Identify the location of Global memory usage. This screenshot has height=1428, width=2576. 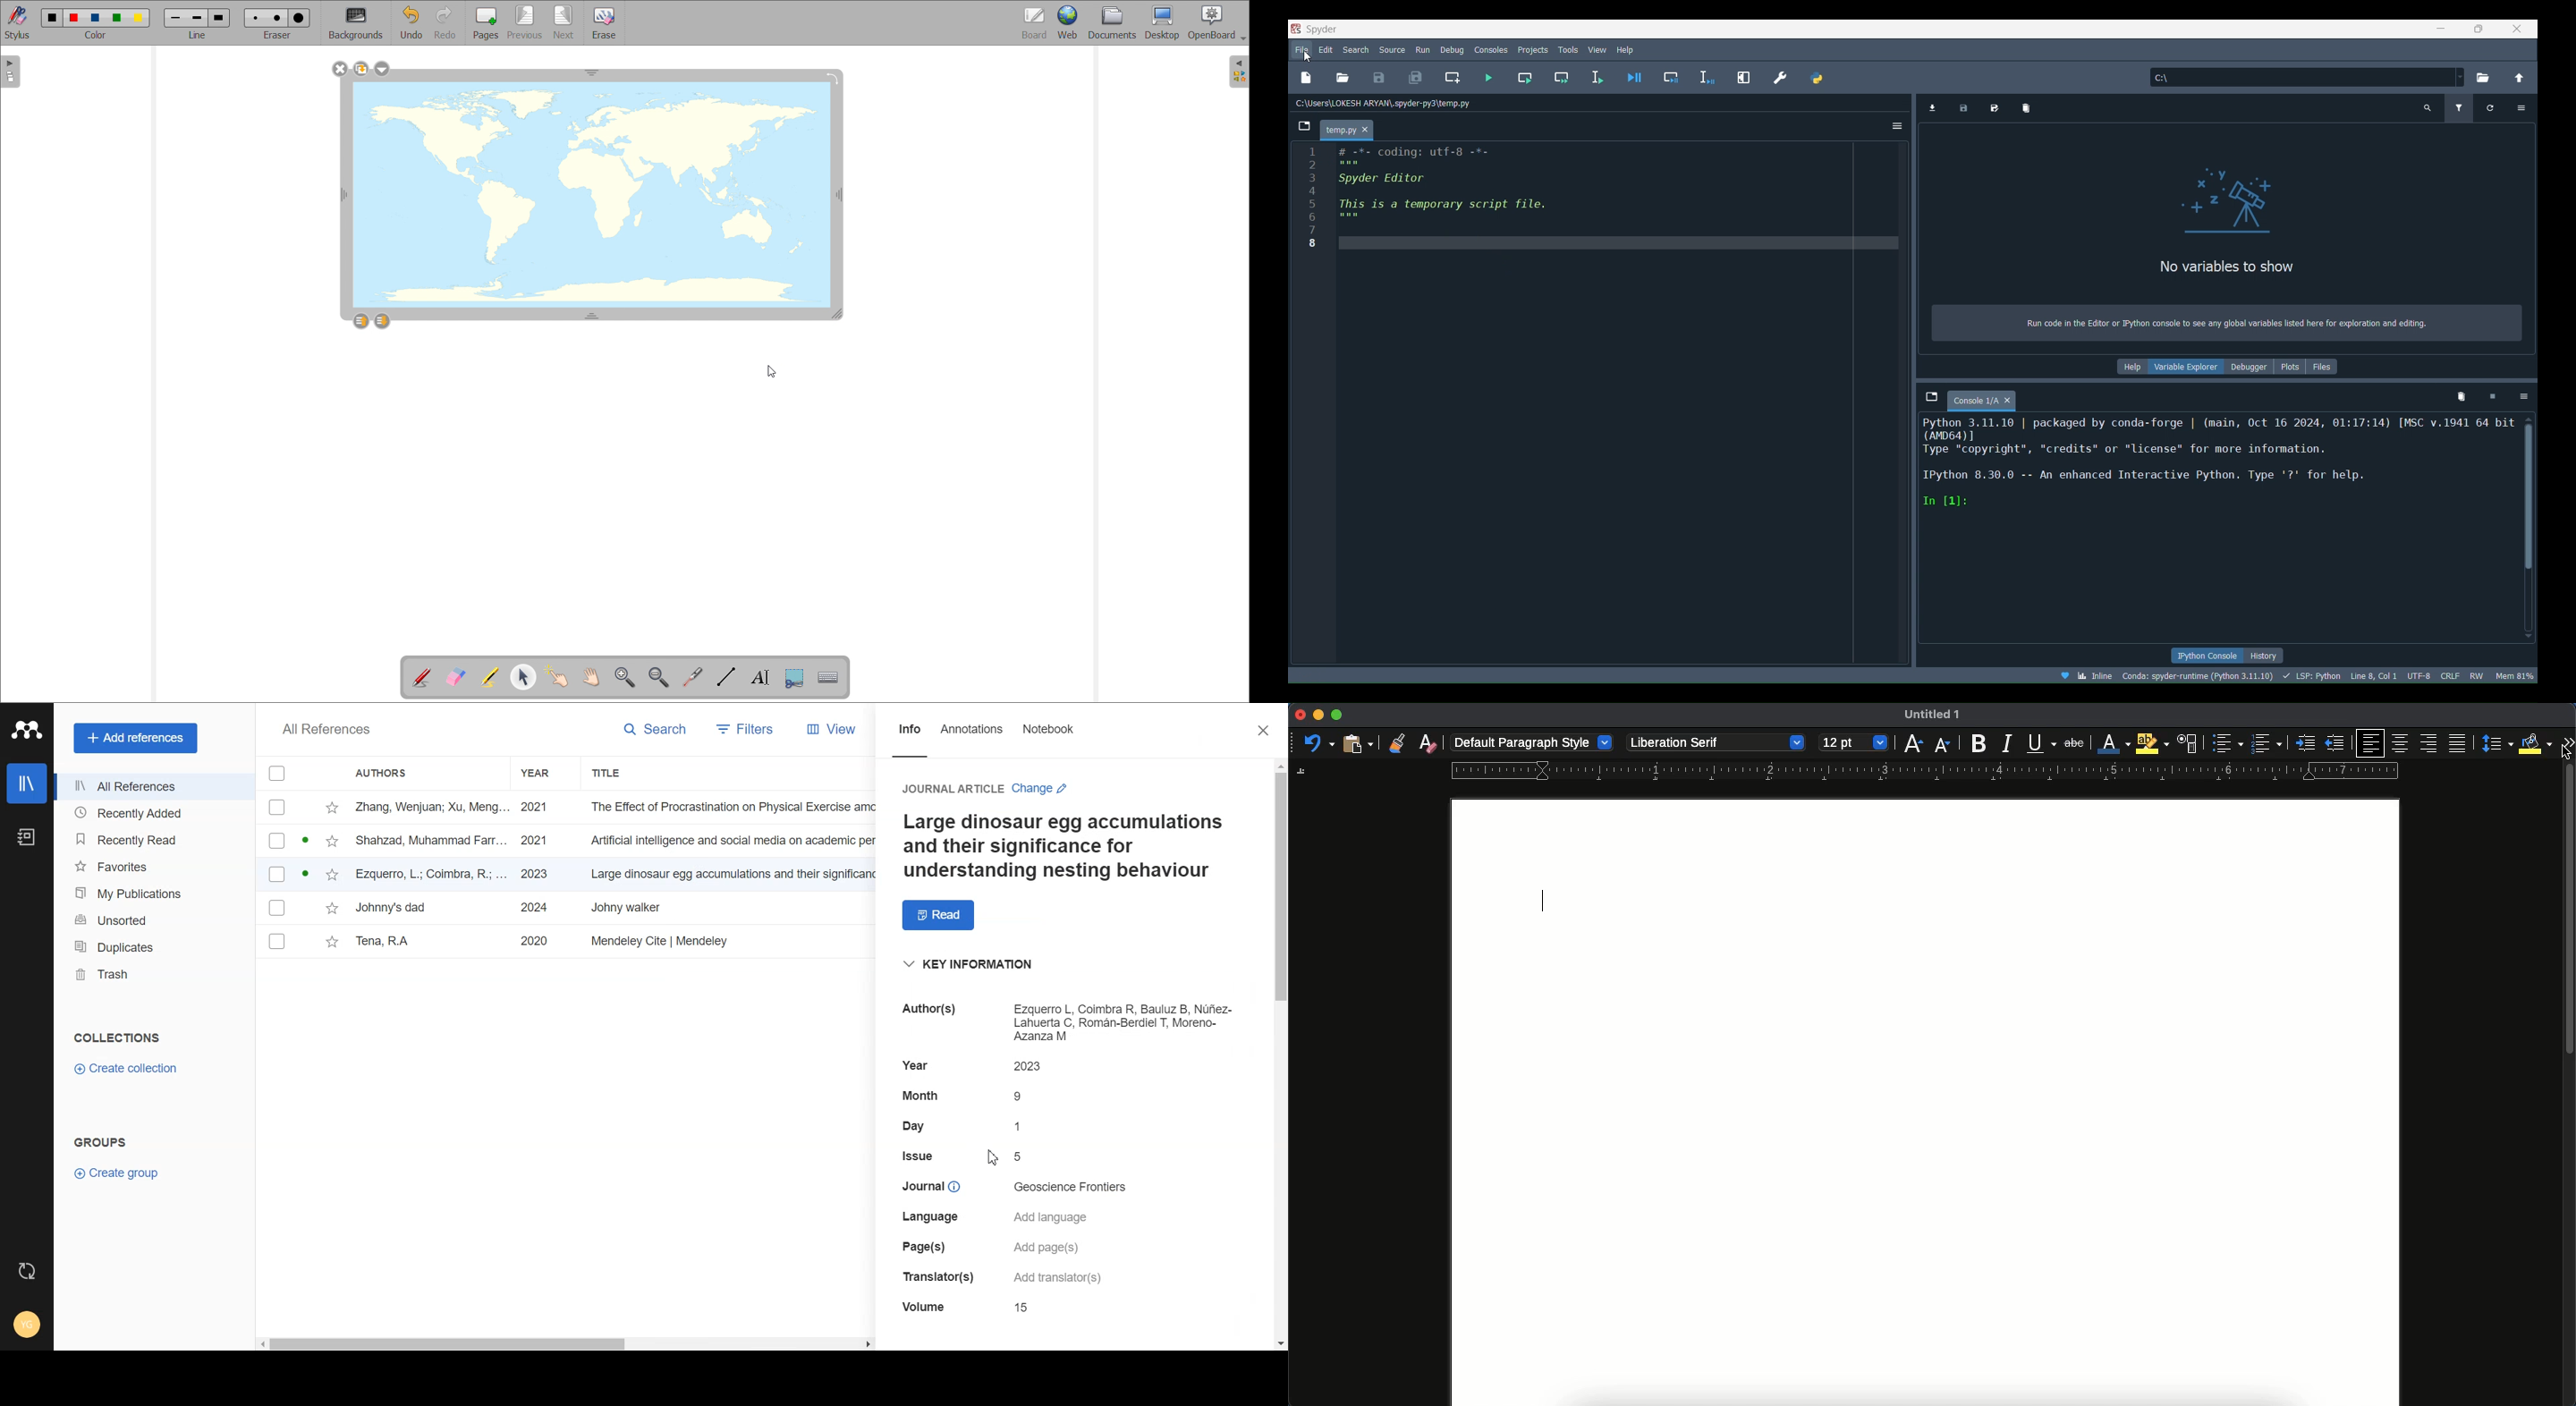
(2514, 676).